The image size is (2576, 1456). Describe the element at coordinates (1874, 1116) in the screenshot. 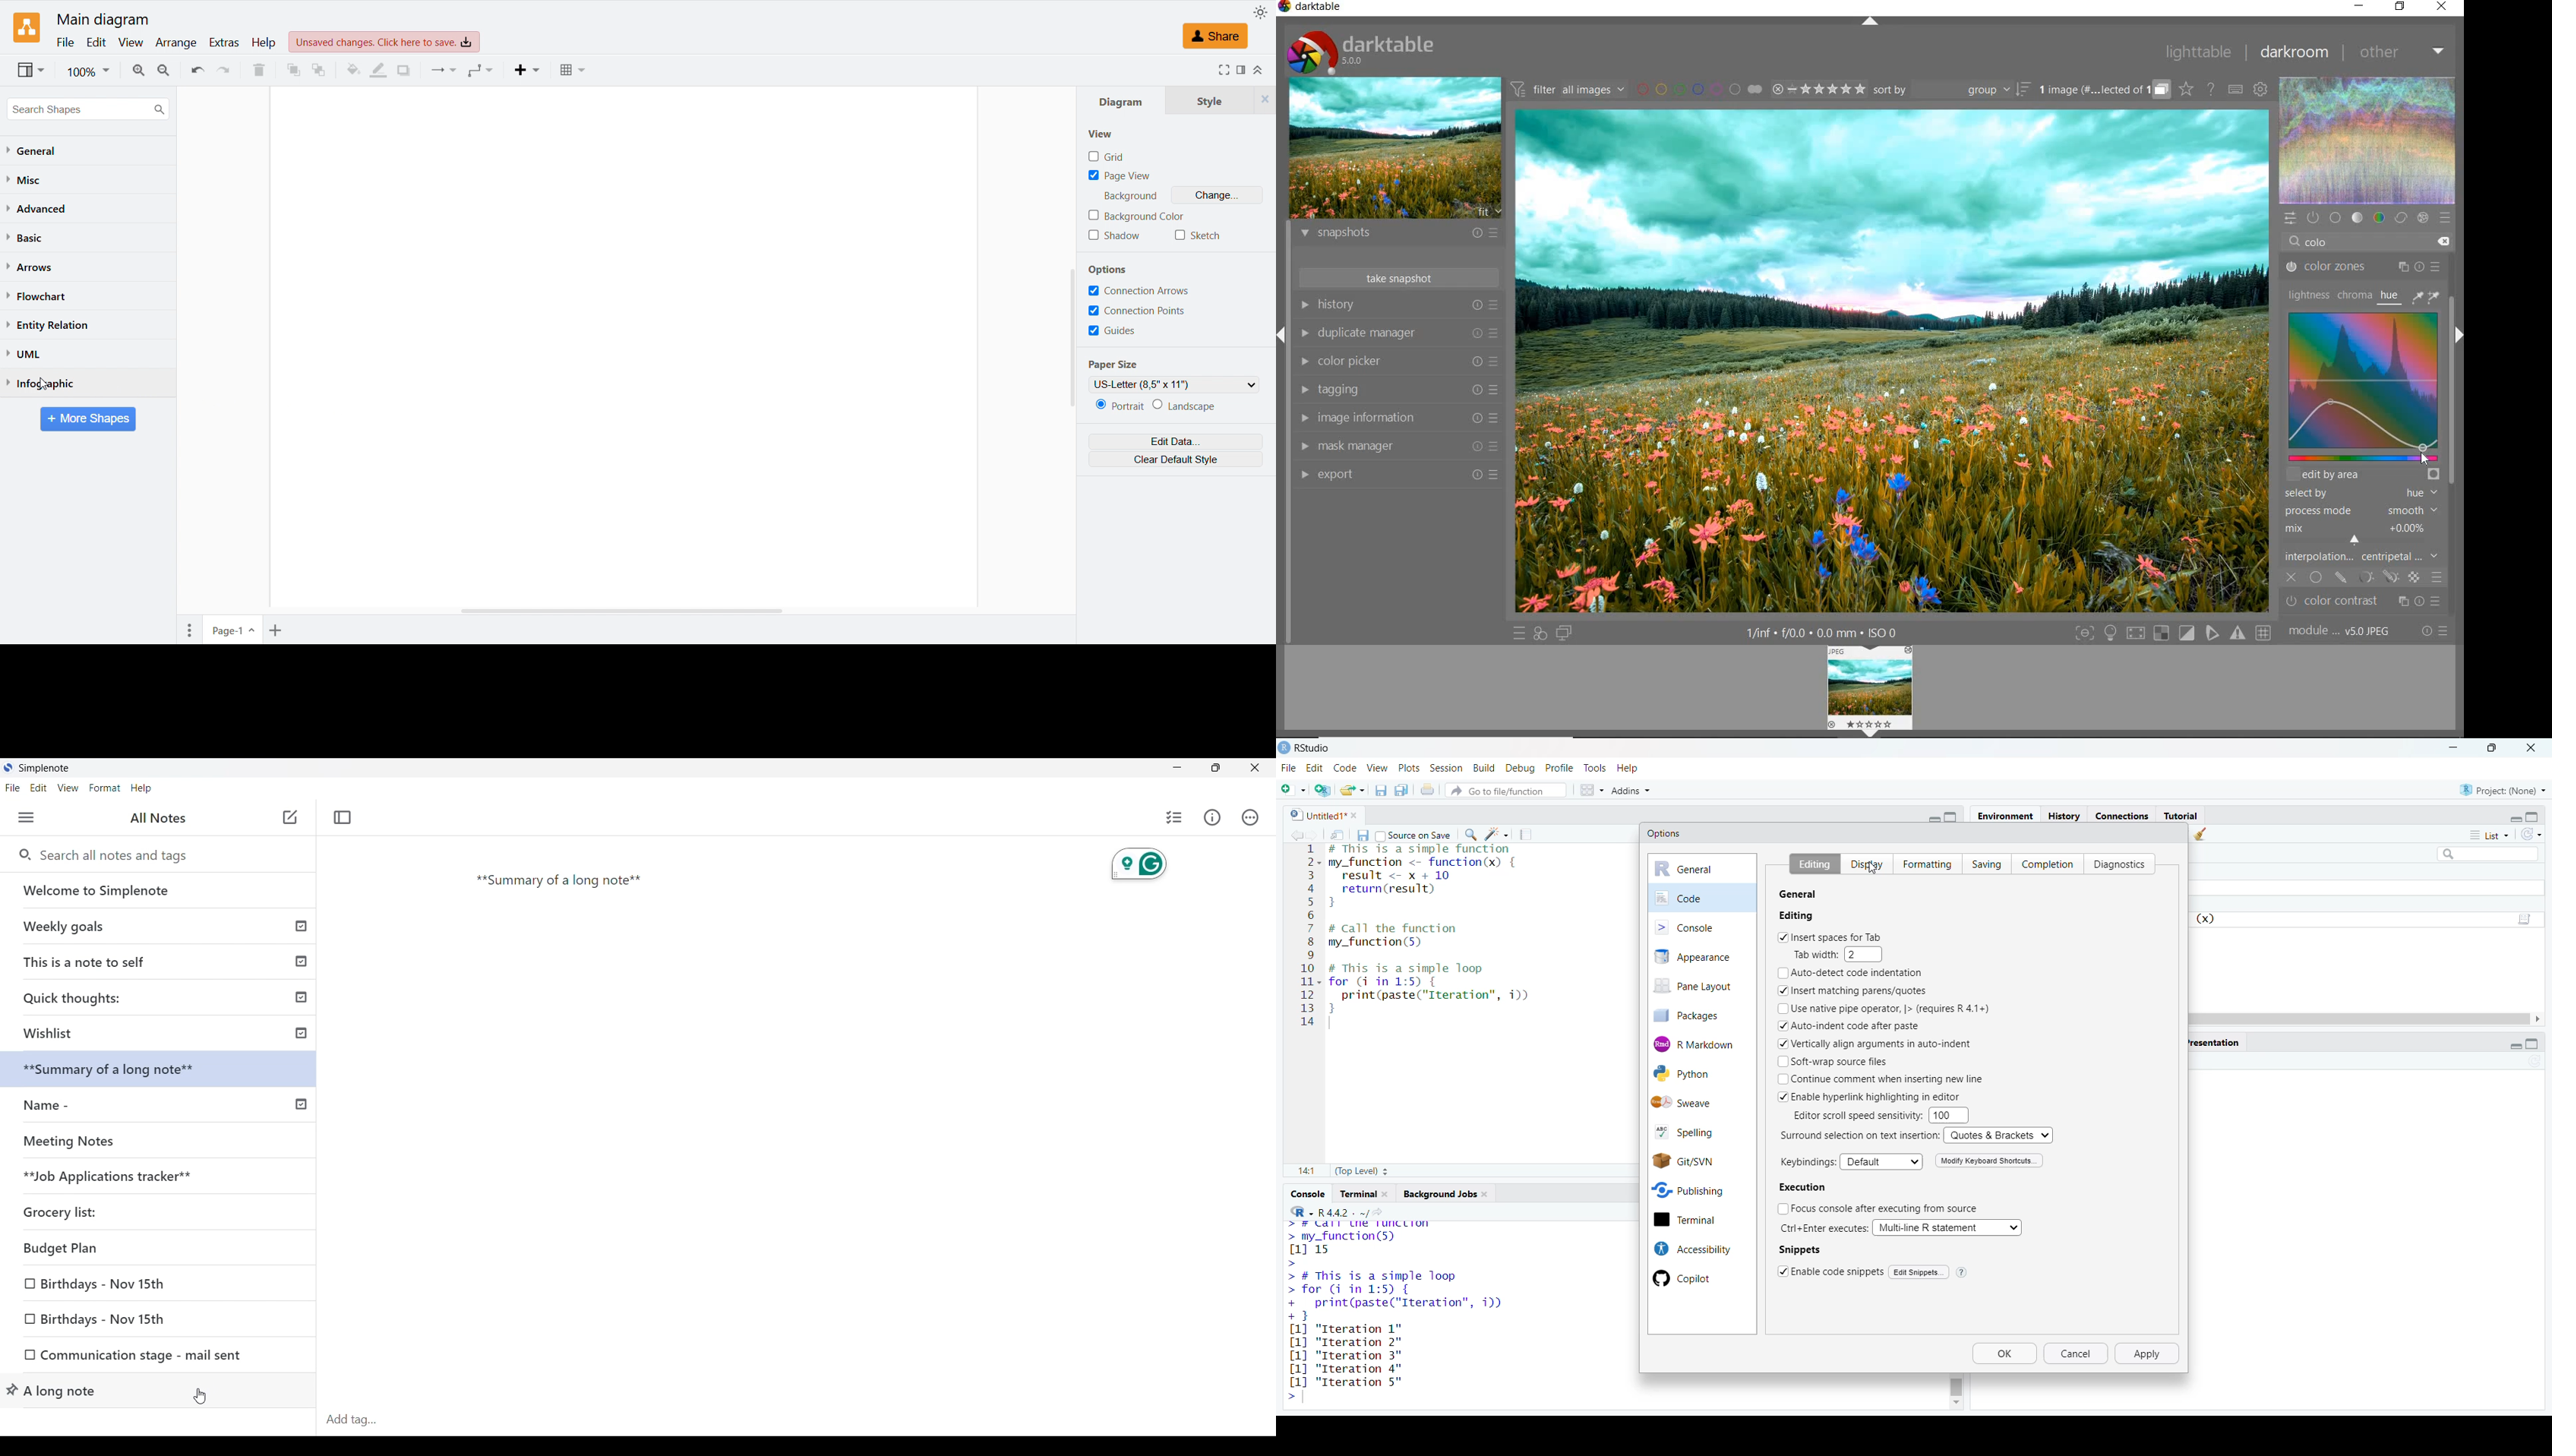

I see `Editor scroll speed sensitivity: 100` at that location.